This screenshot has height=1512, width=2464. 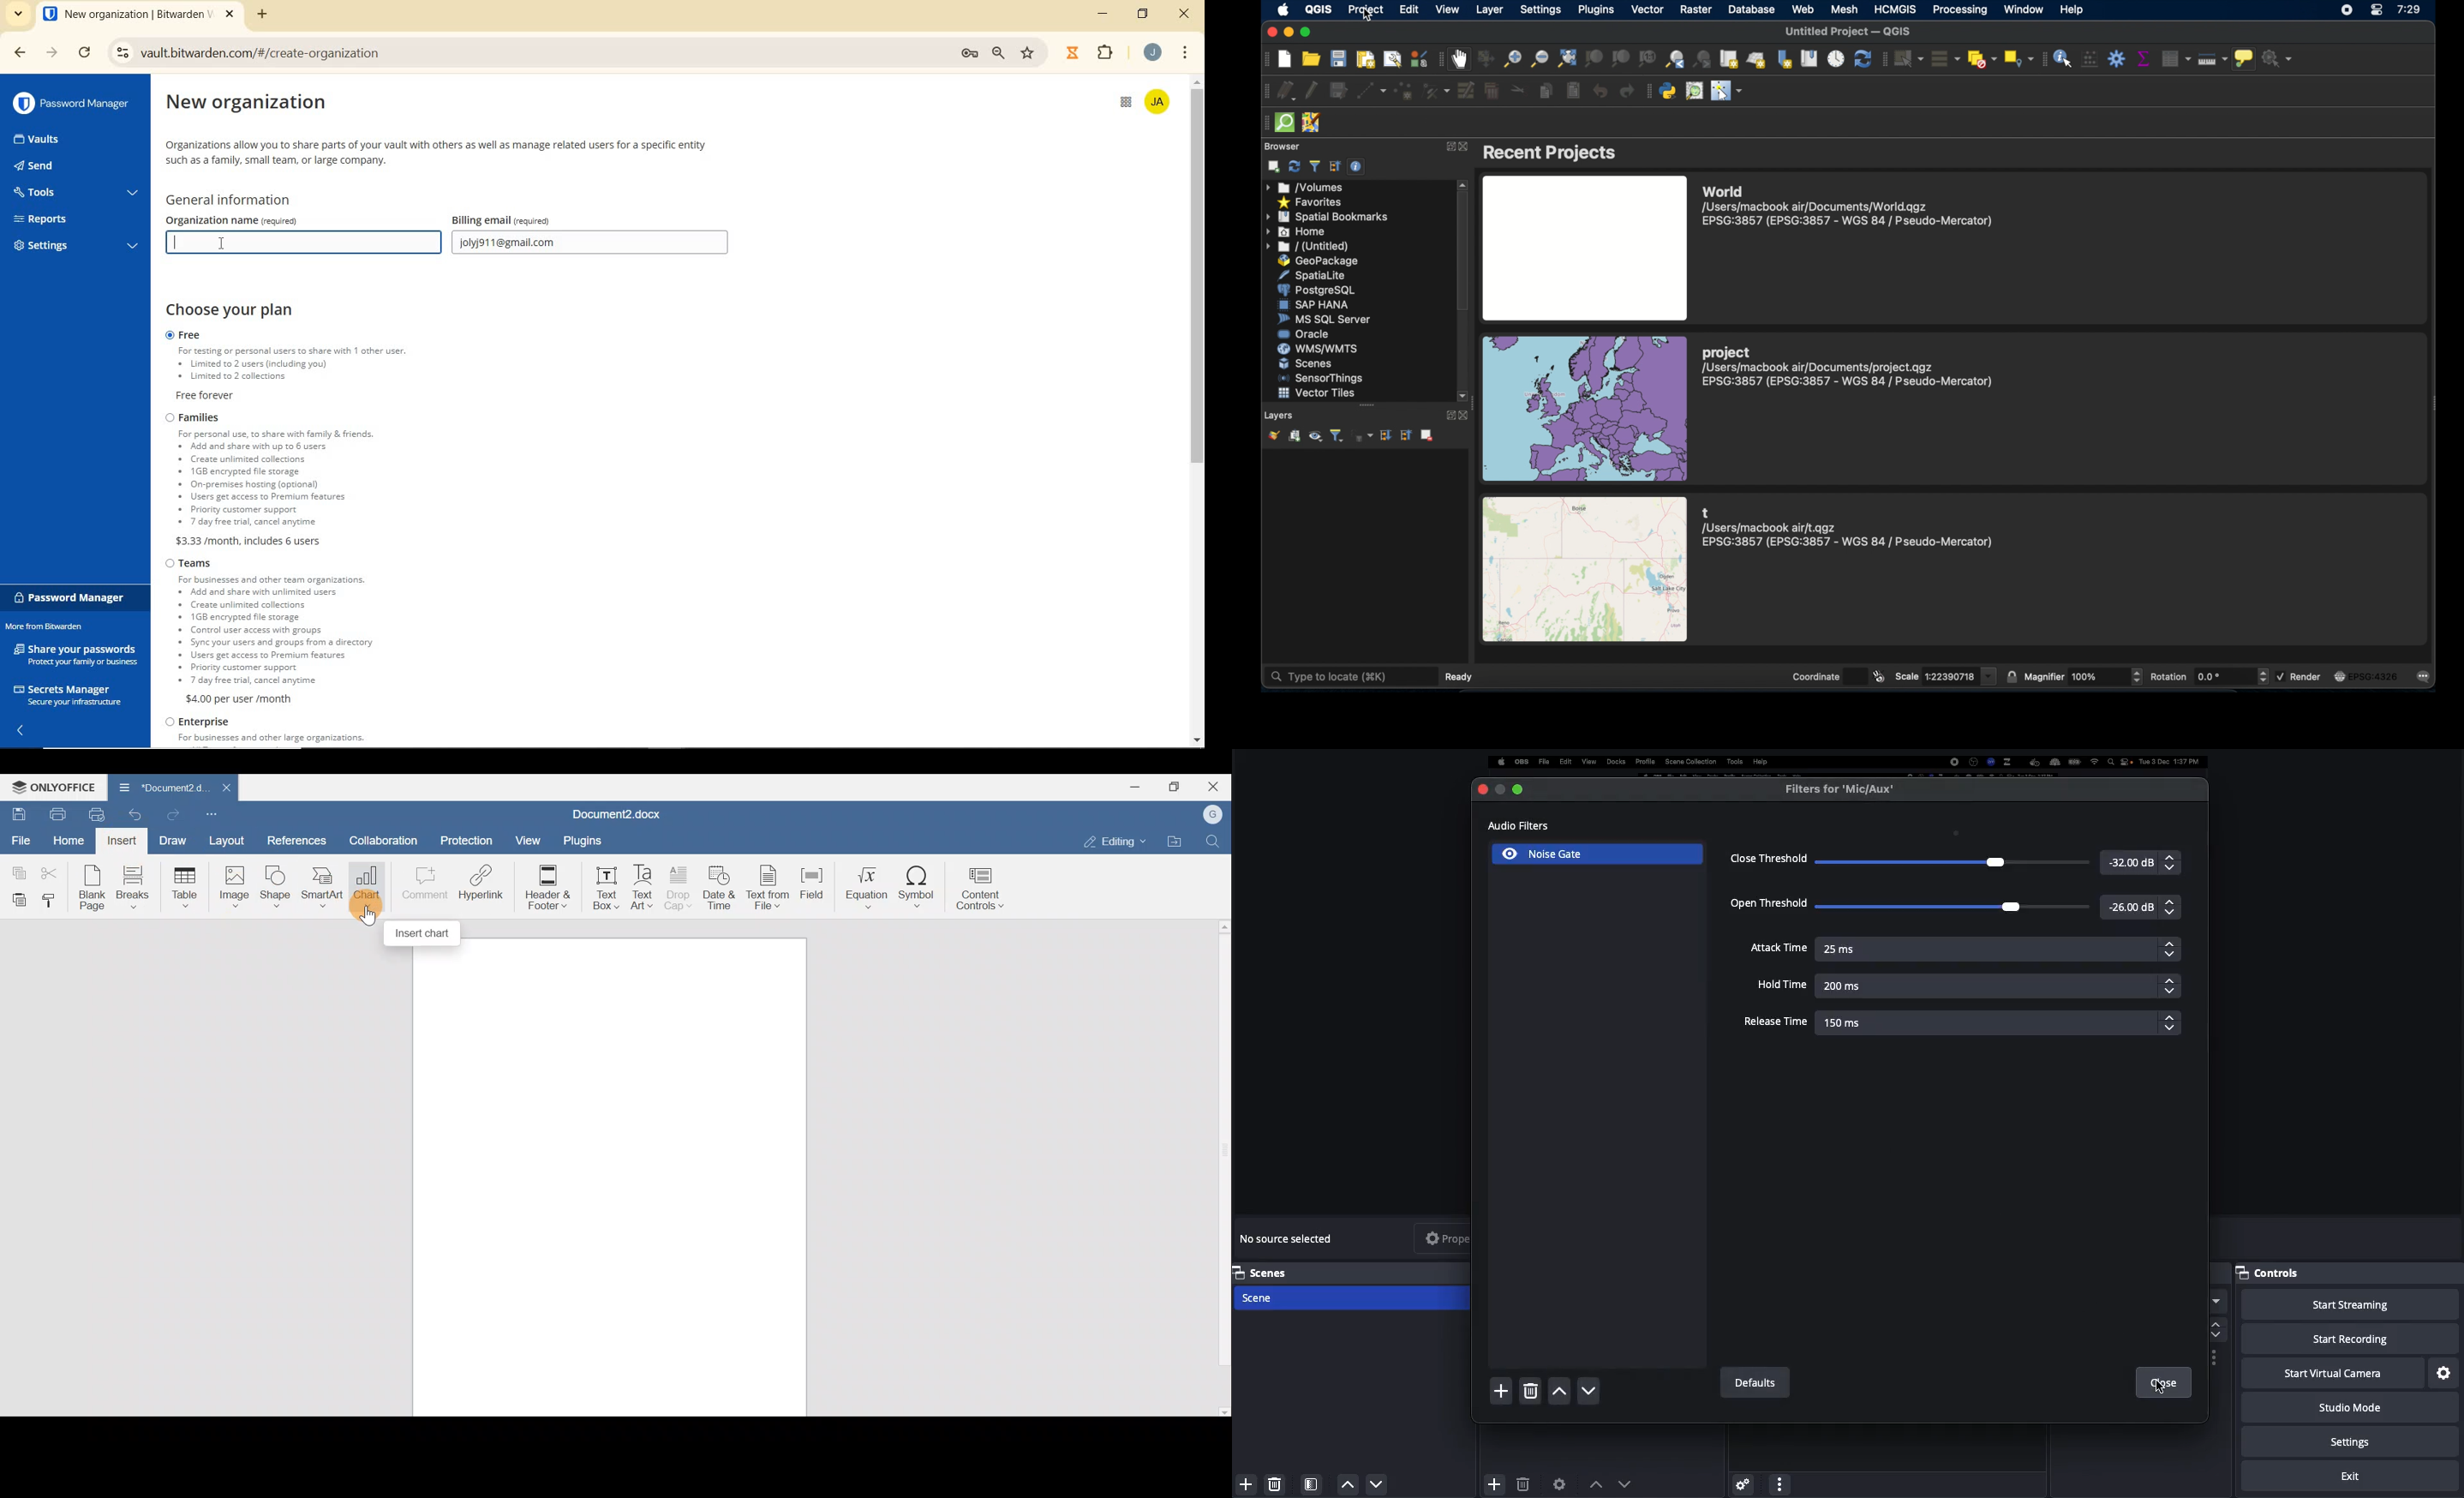 What do you see at coordinates (366, 886) in the screenshot?
I see `Cursor on Chart` at bounding box center [366, 886].